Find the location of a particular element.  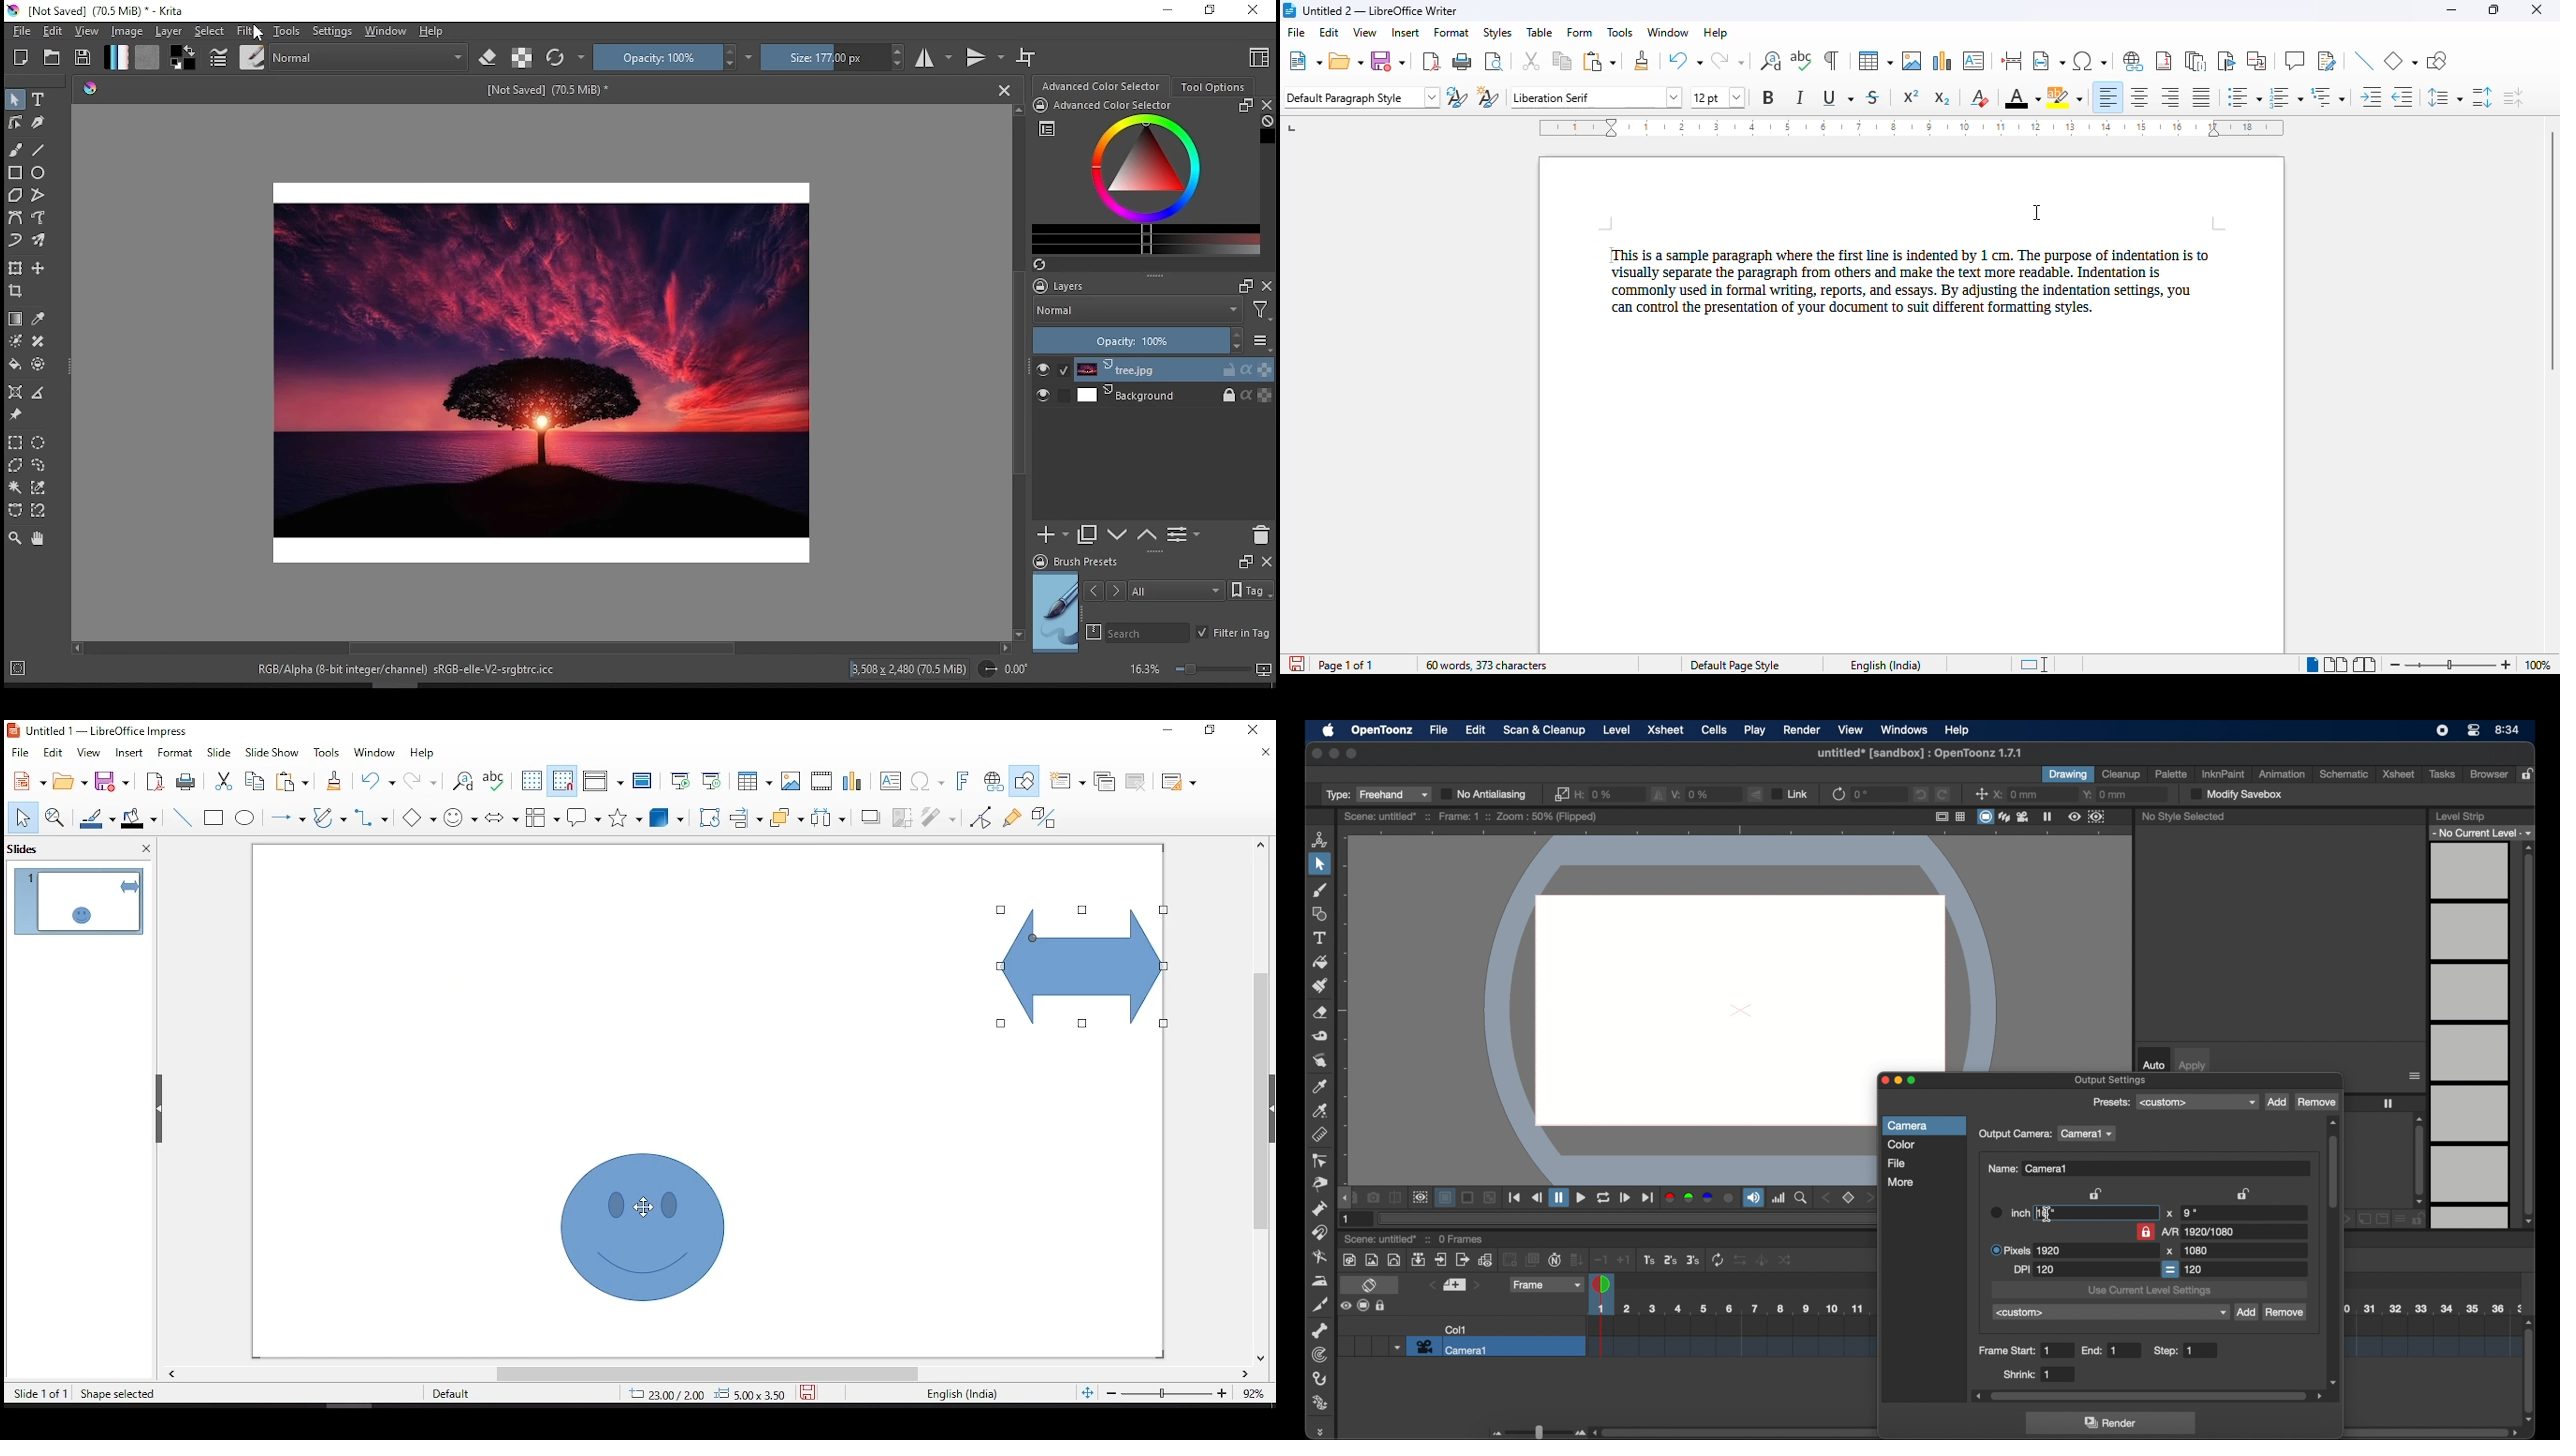

edit shapes tool is located at coordinates (14, 122).